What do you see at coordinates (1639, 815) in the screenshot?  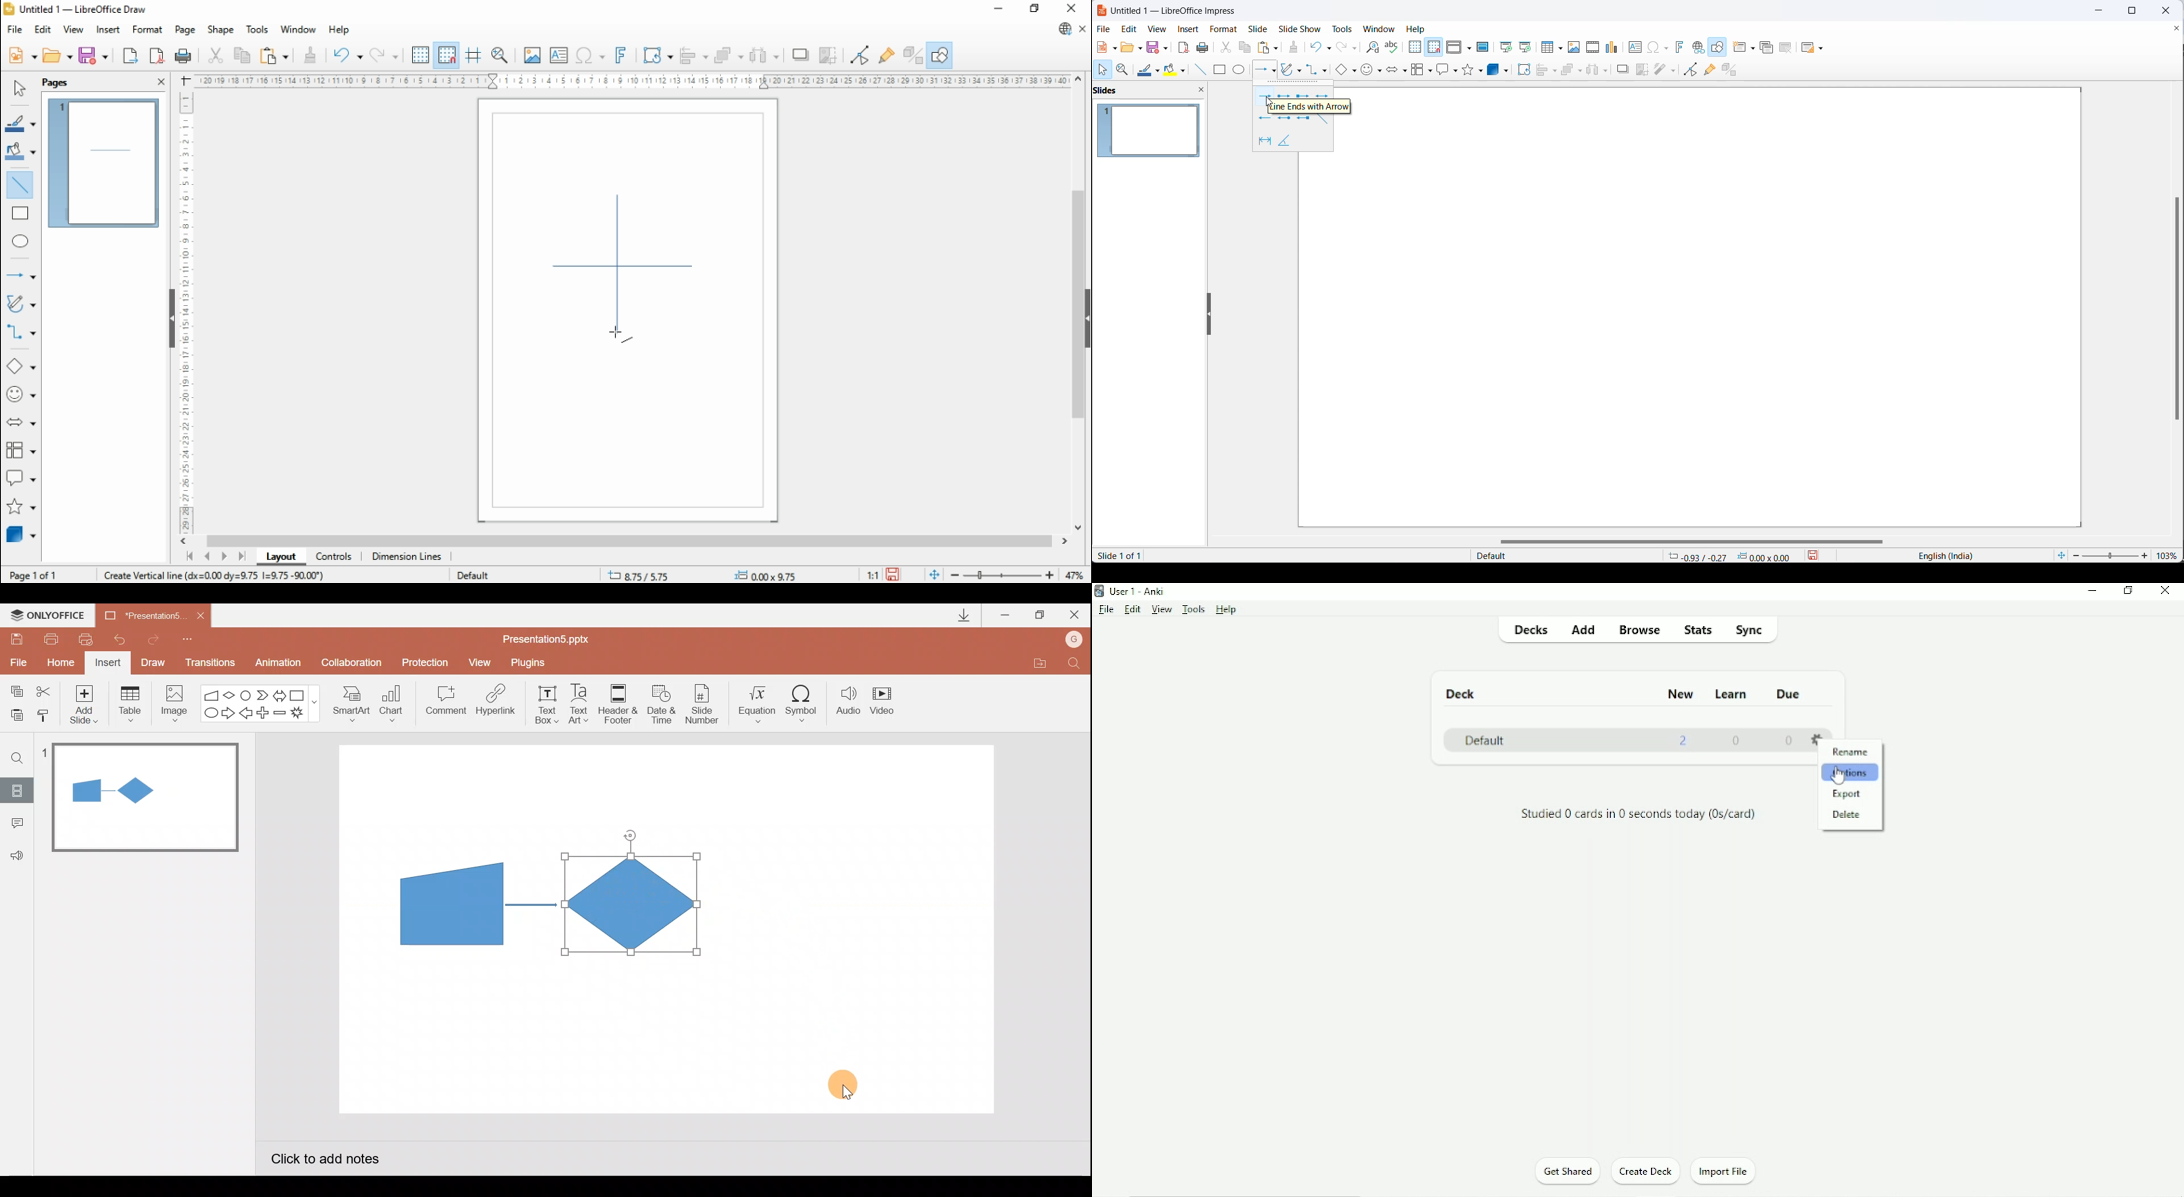 I see `Studied 0 cards in 0 seconds today.` at bounding box center [1639, 815].